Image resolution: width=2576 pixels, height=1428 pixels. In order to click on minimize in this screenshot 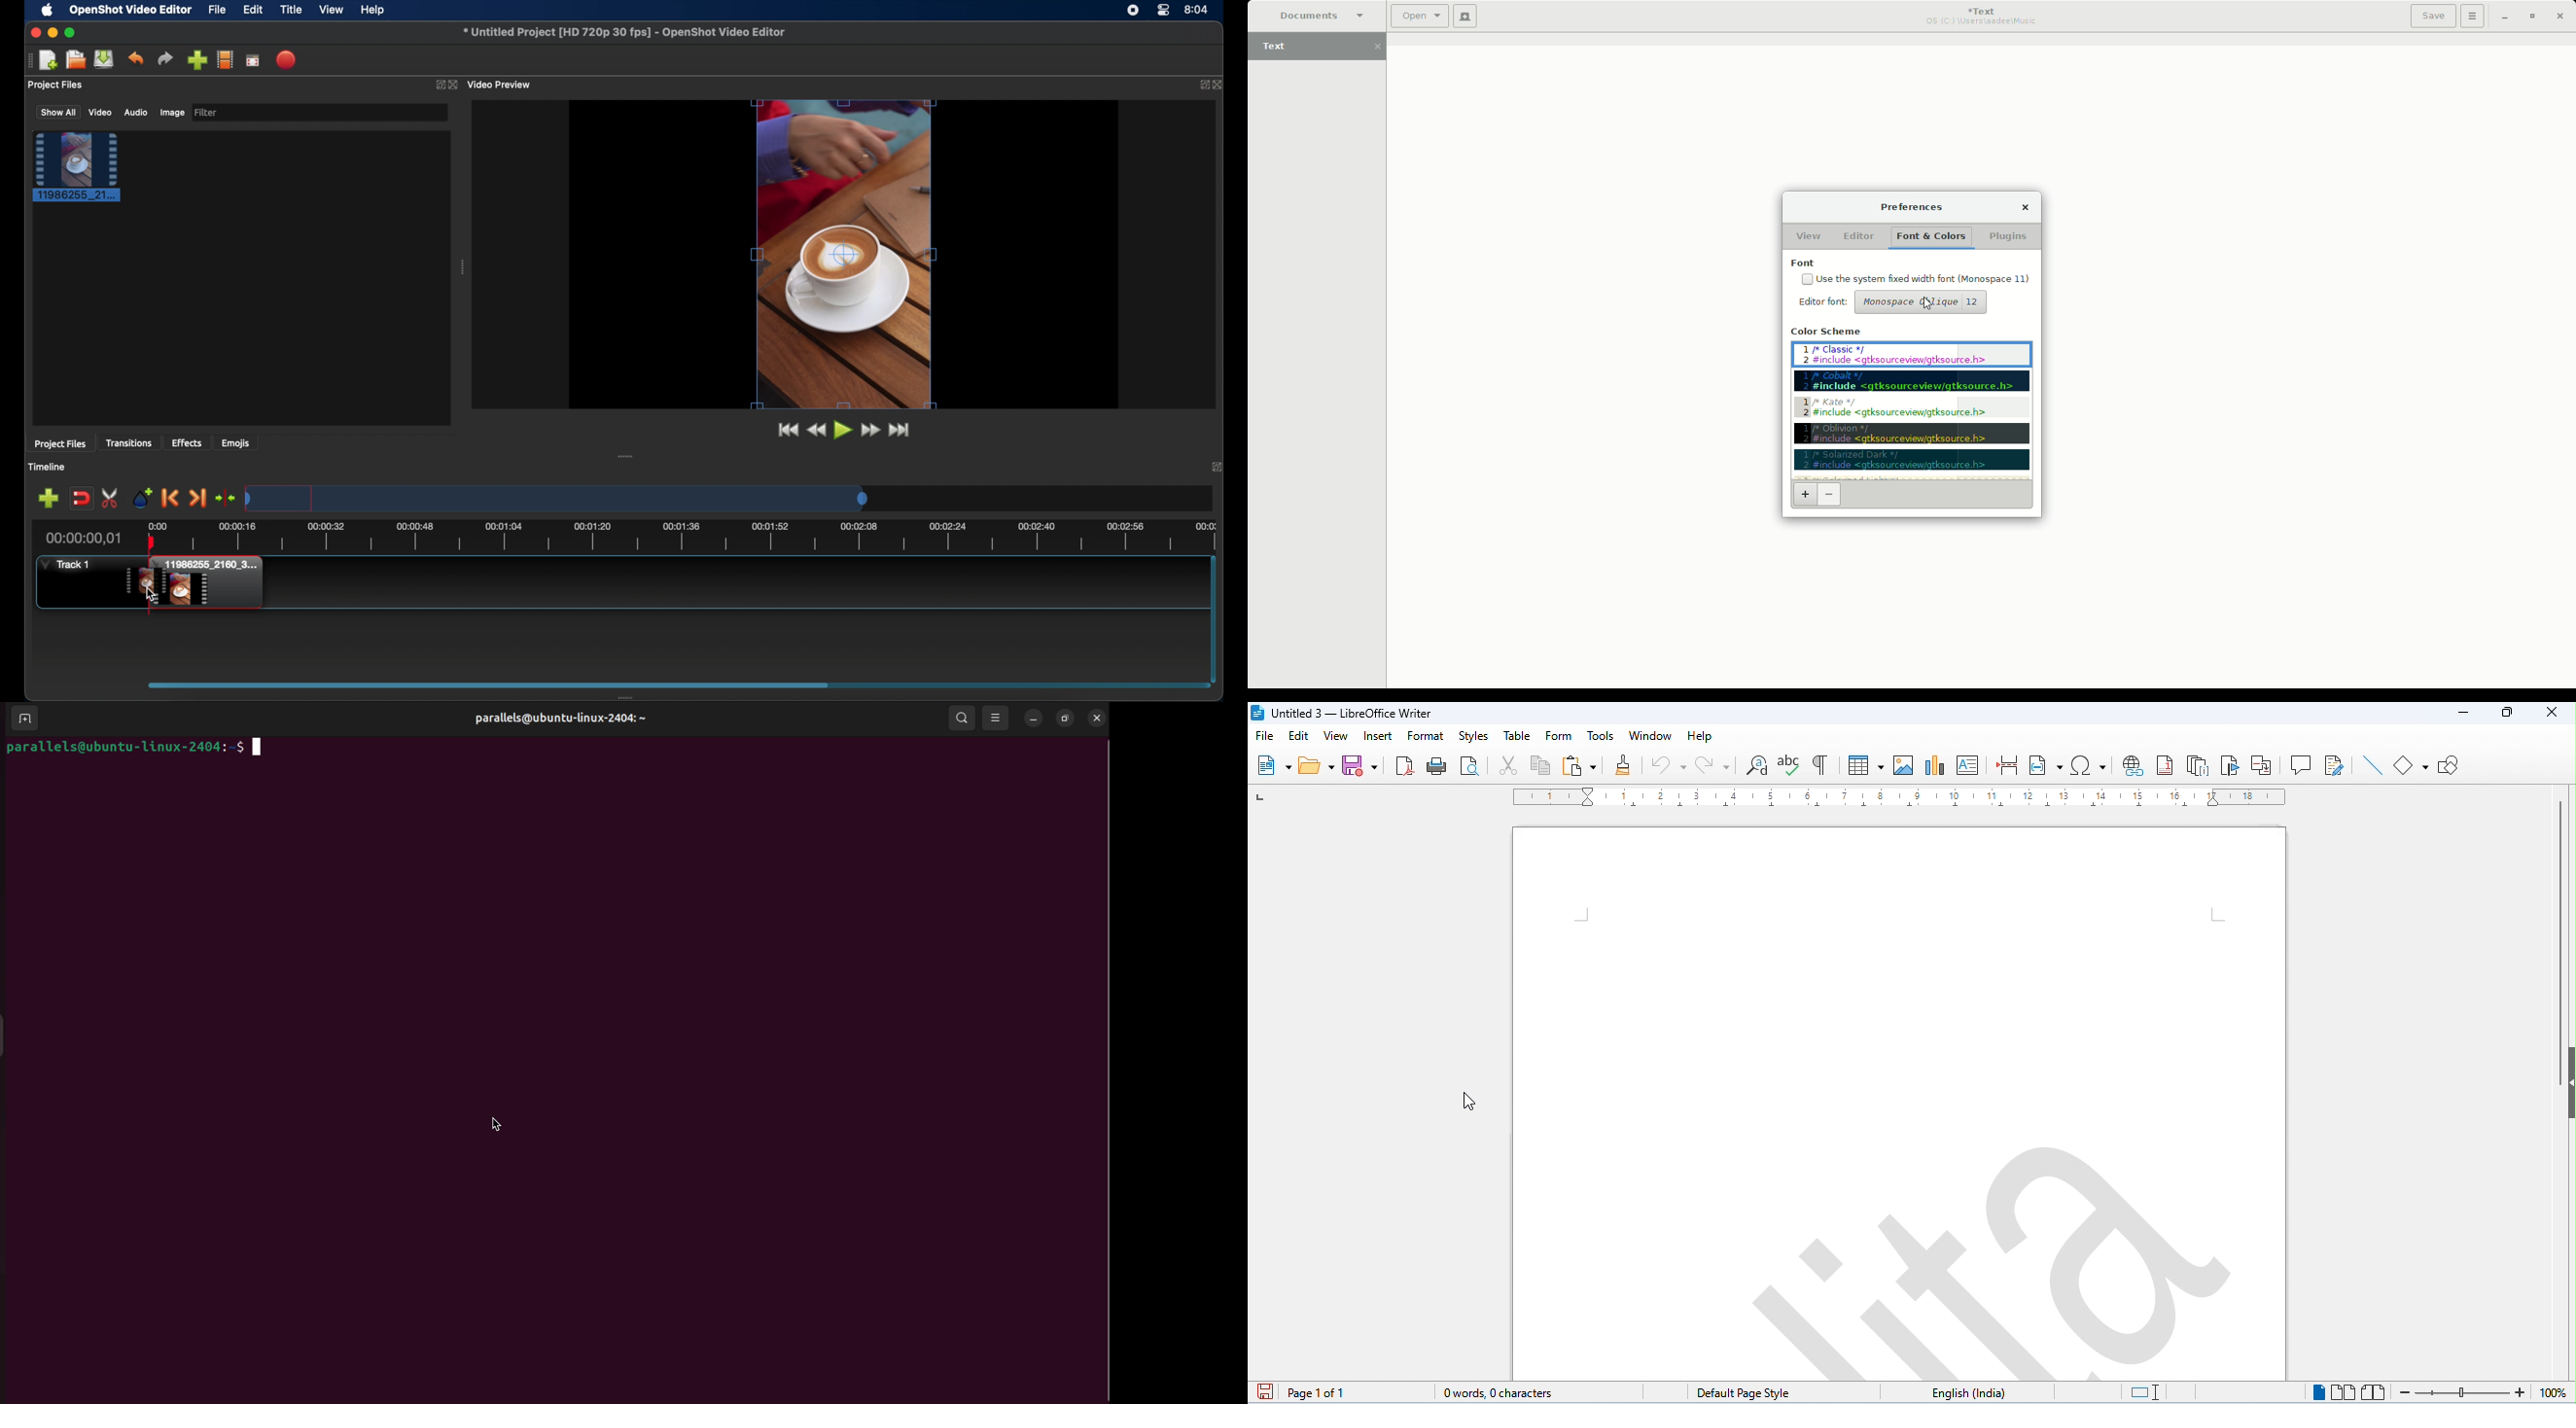, I will do `click(53, 32)`.